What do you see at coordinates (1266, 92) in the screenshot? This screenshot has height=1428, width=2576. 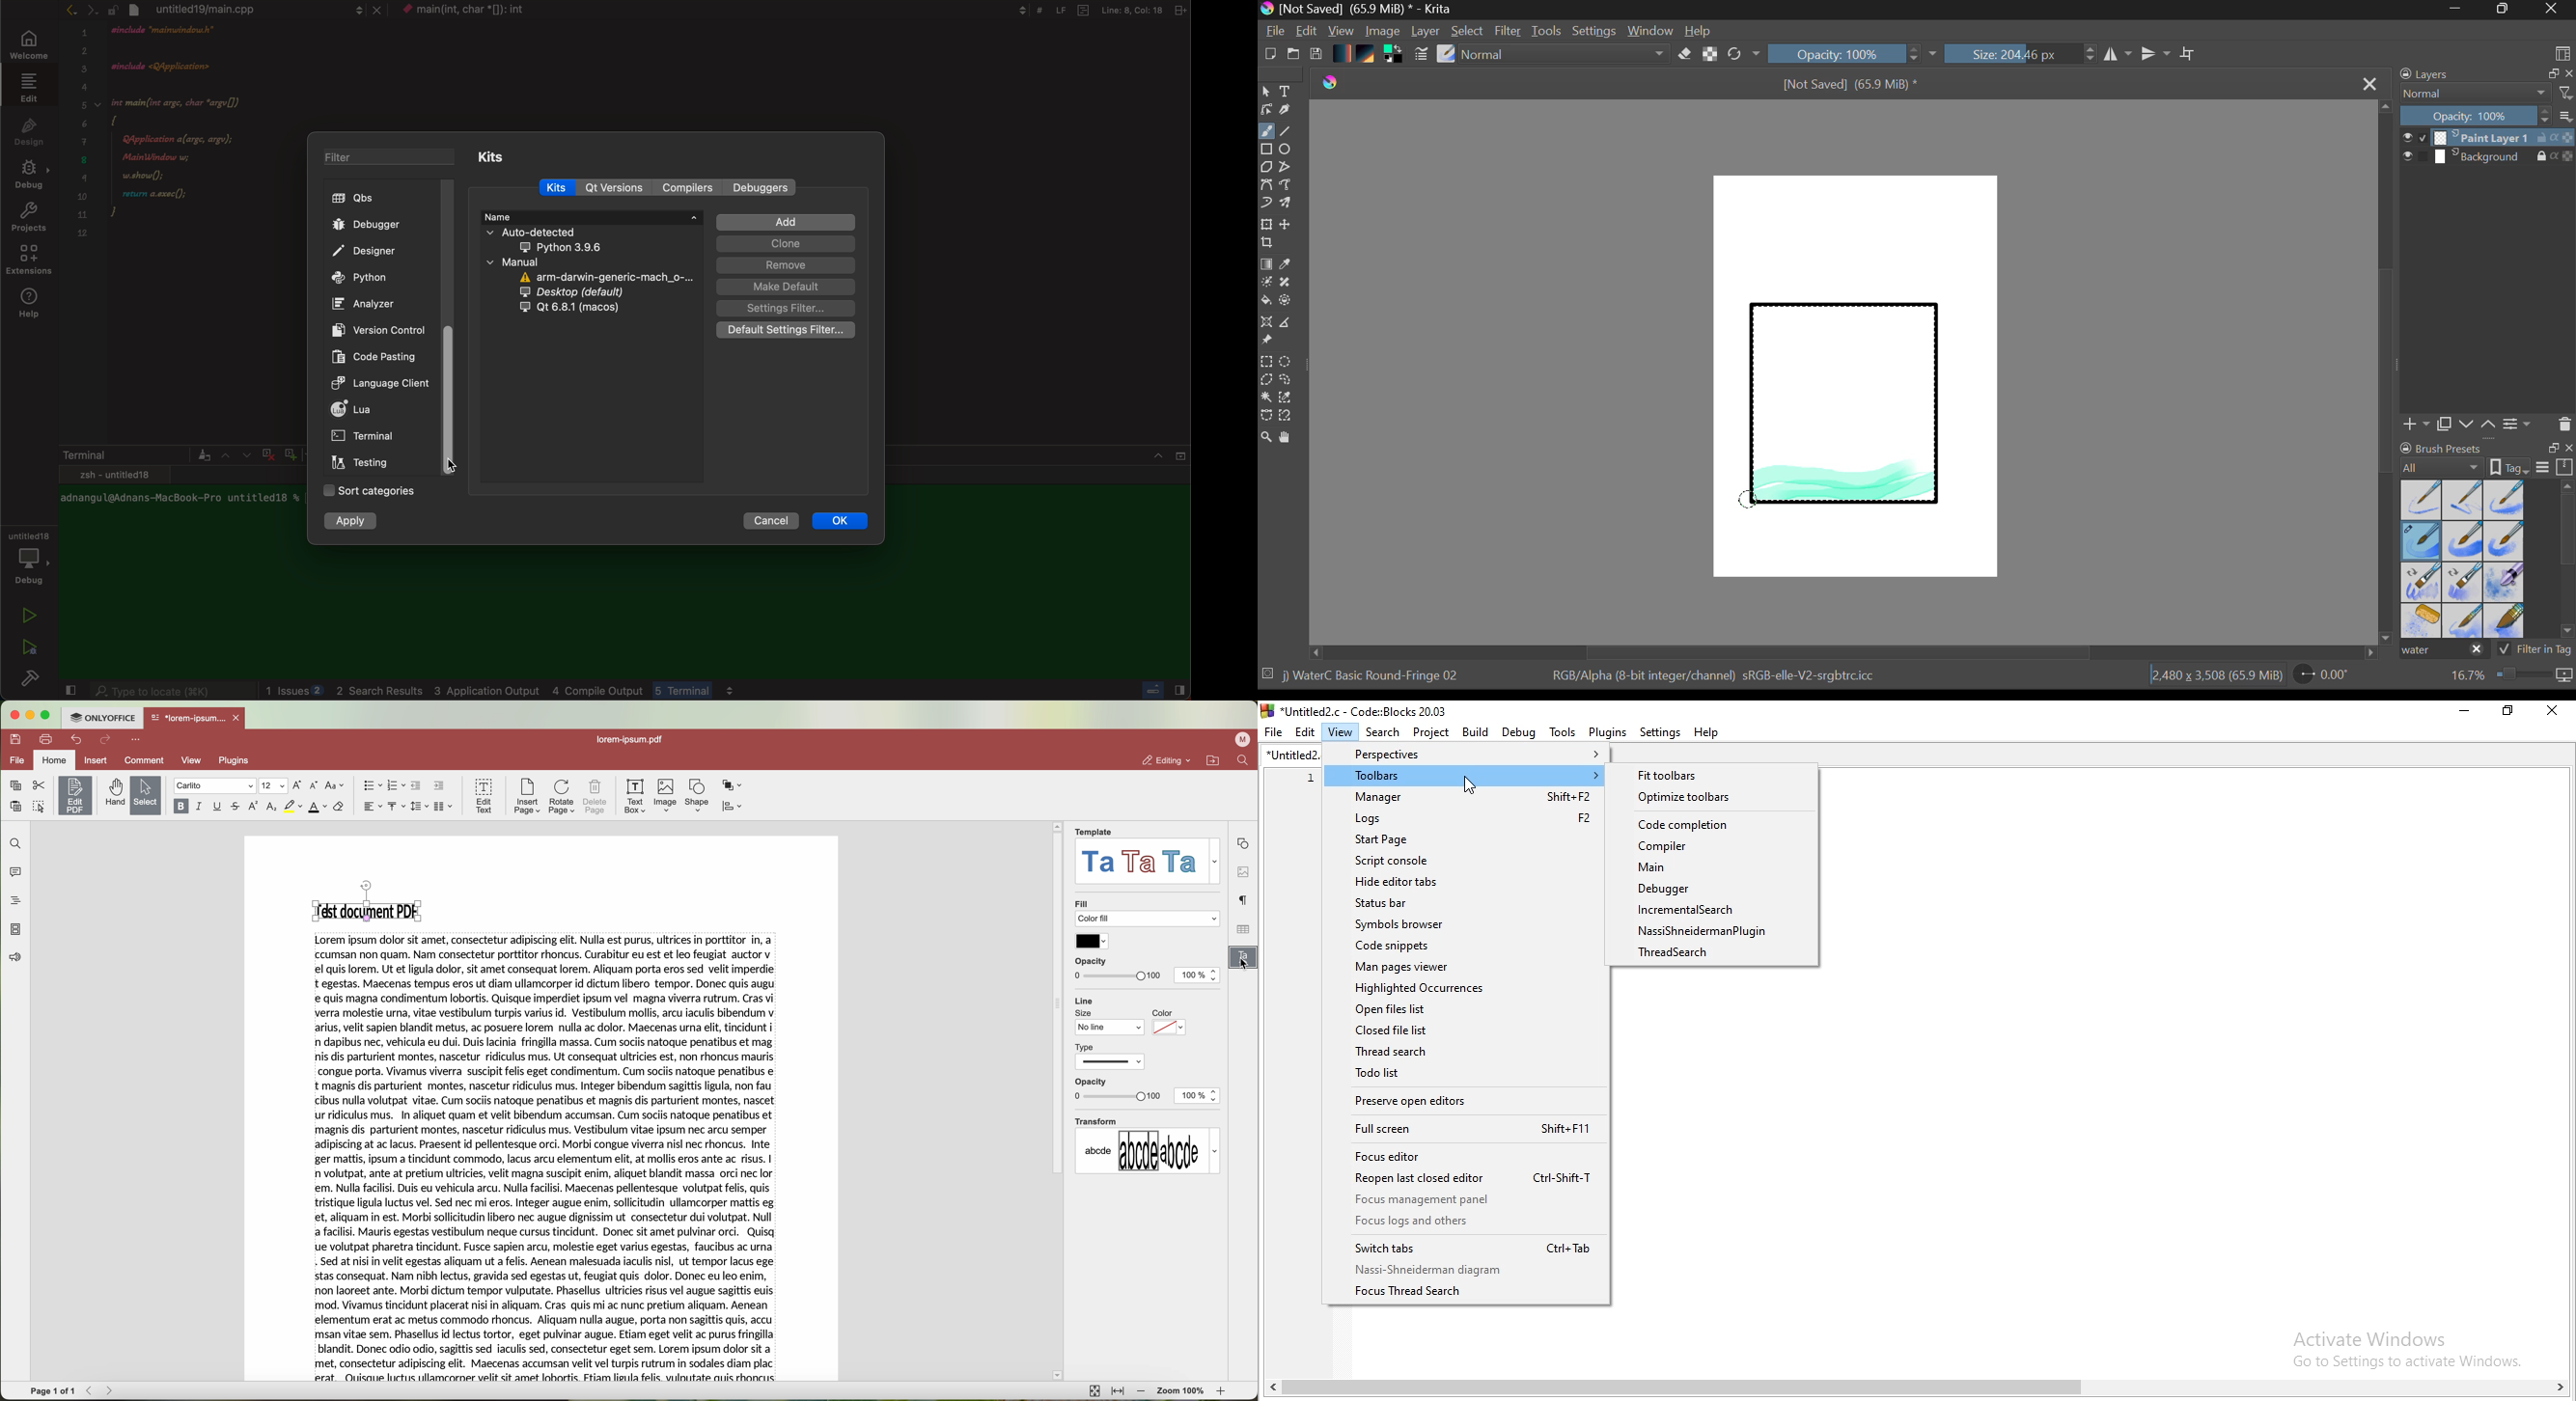 I see `Select` at bounding box center [1266, 92].